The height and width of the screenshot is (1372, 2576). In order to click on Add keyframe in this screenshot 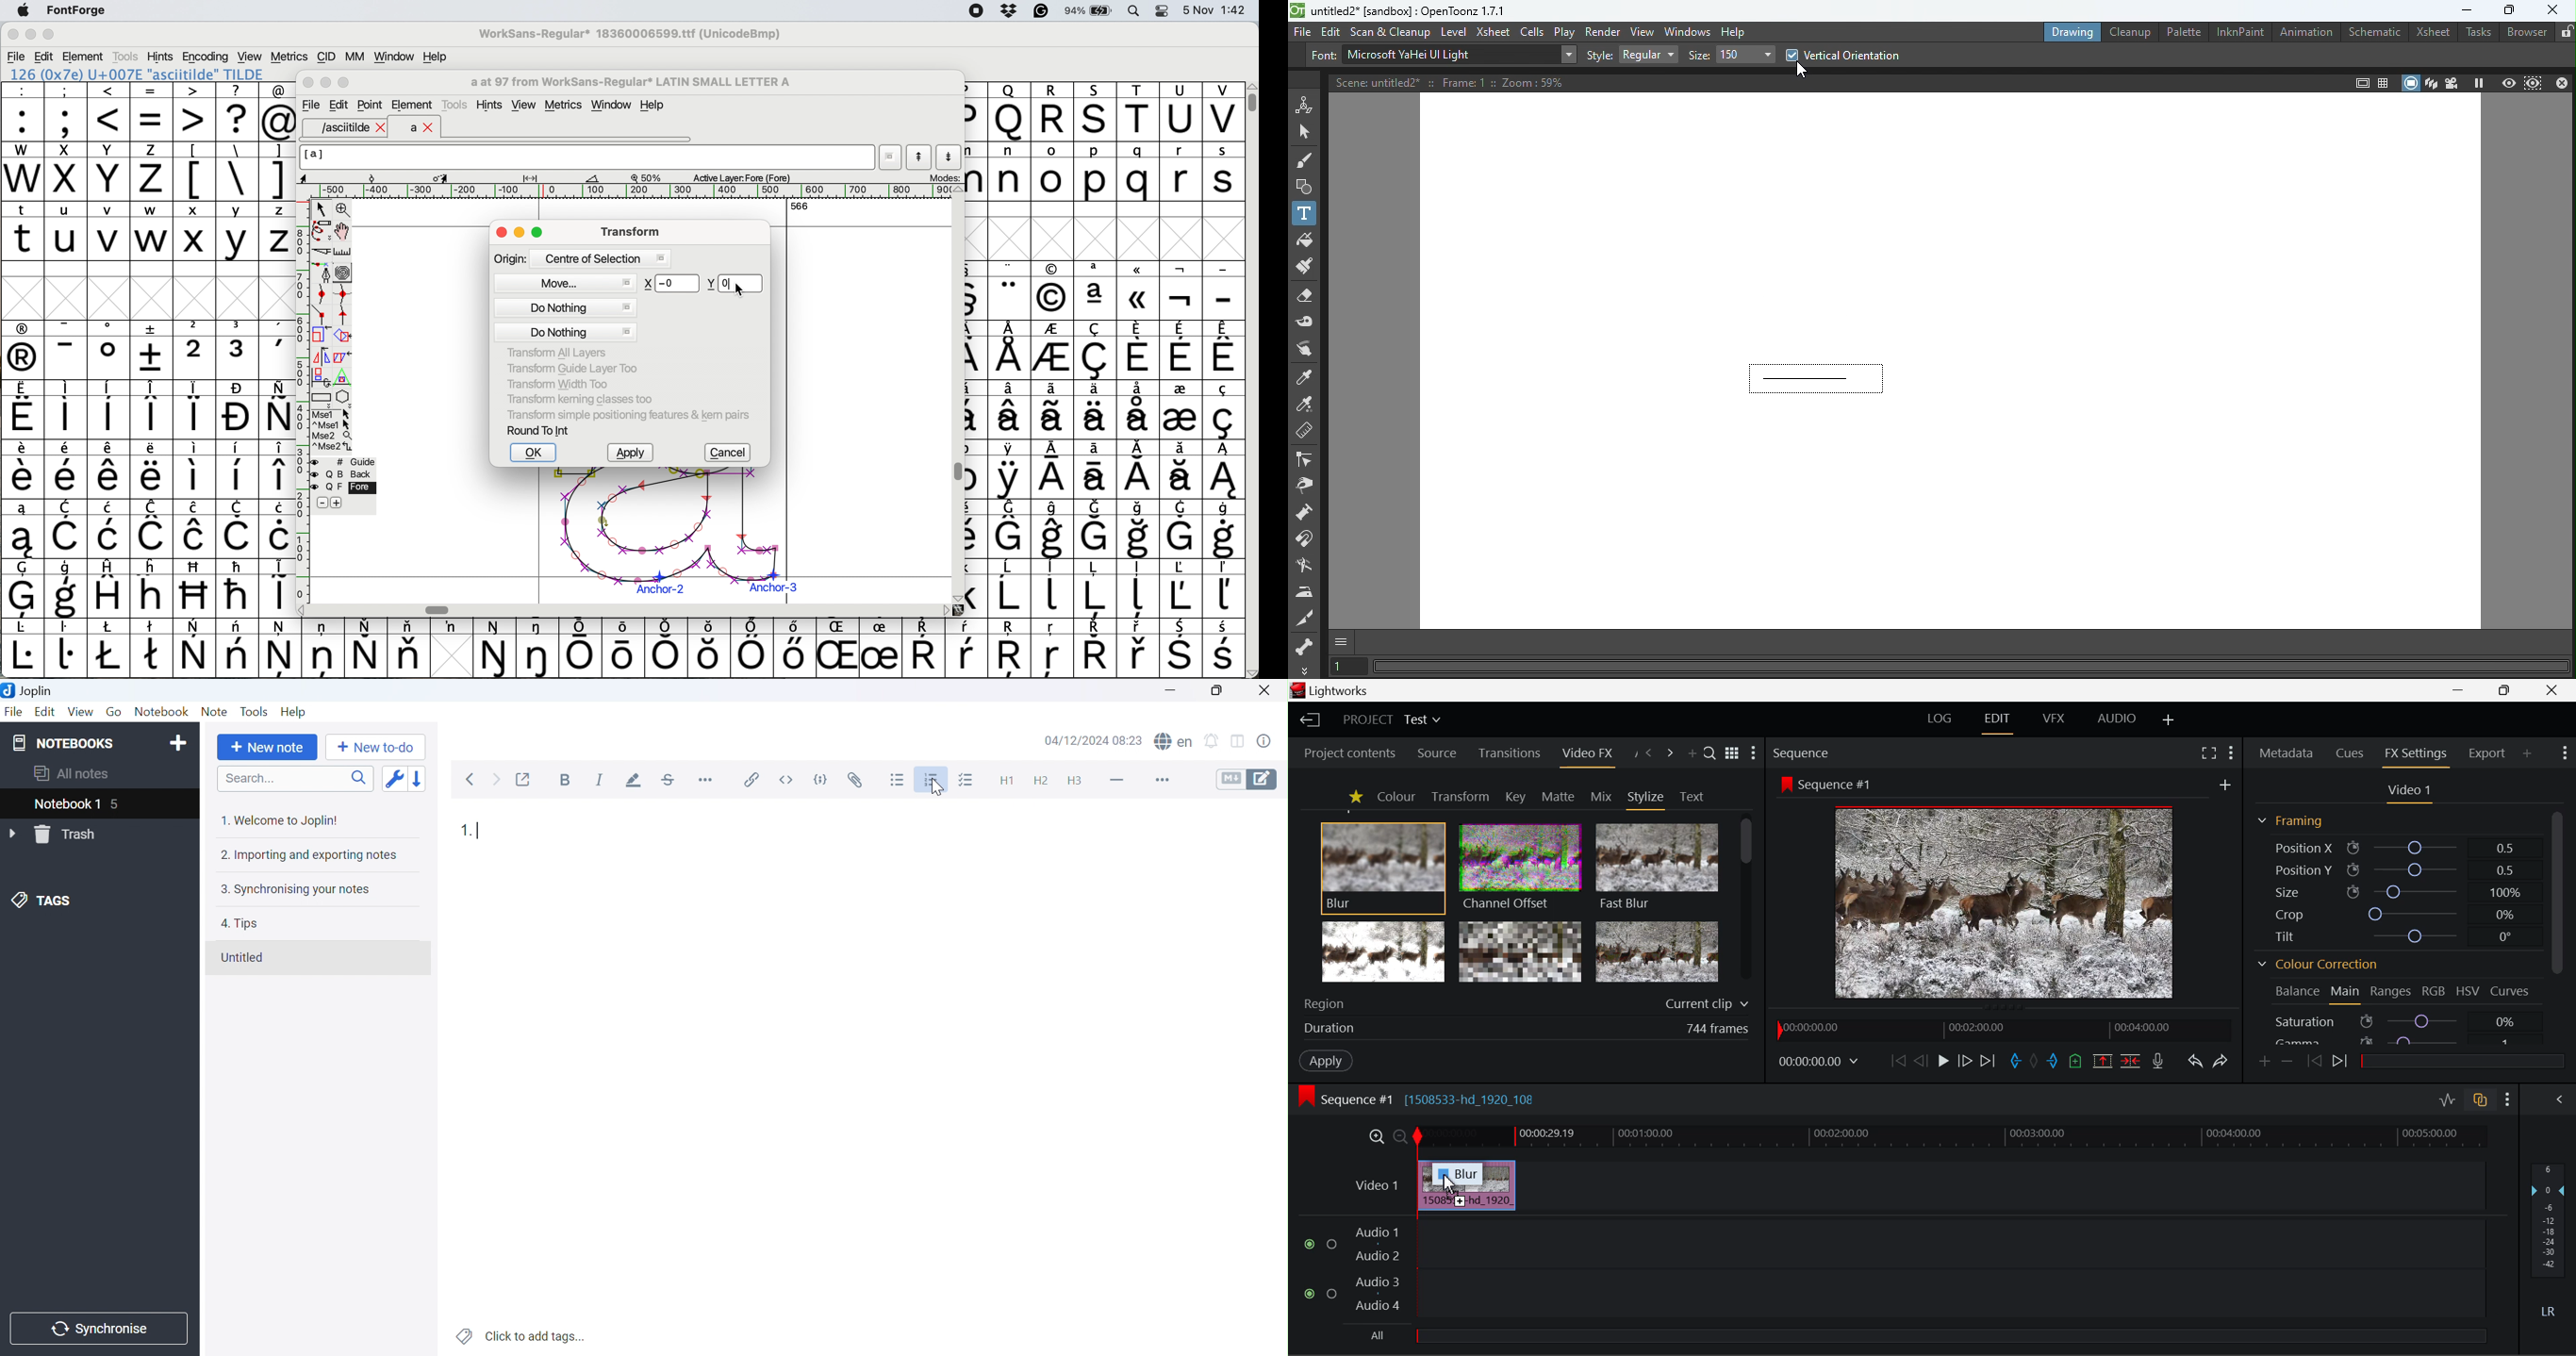, I will do `click(2263, 1062)`.